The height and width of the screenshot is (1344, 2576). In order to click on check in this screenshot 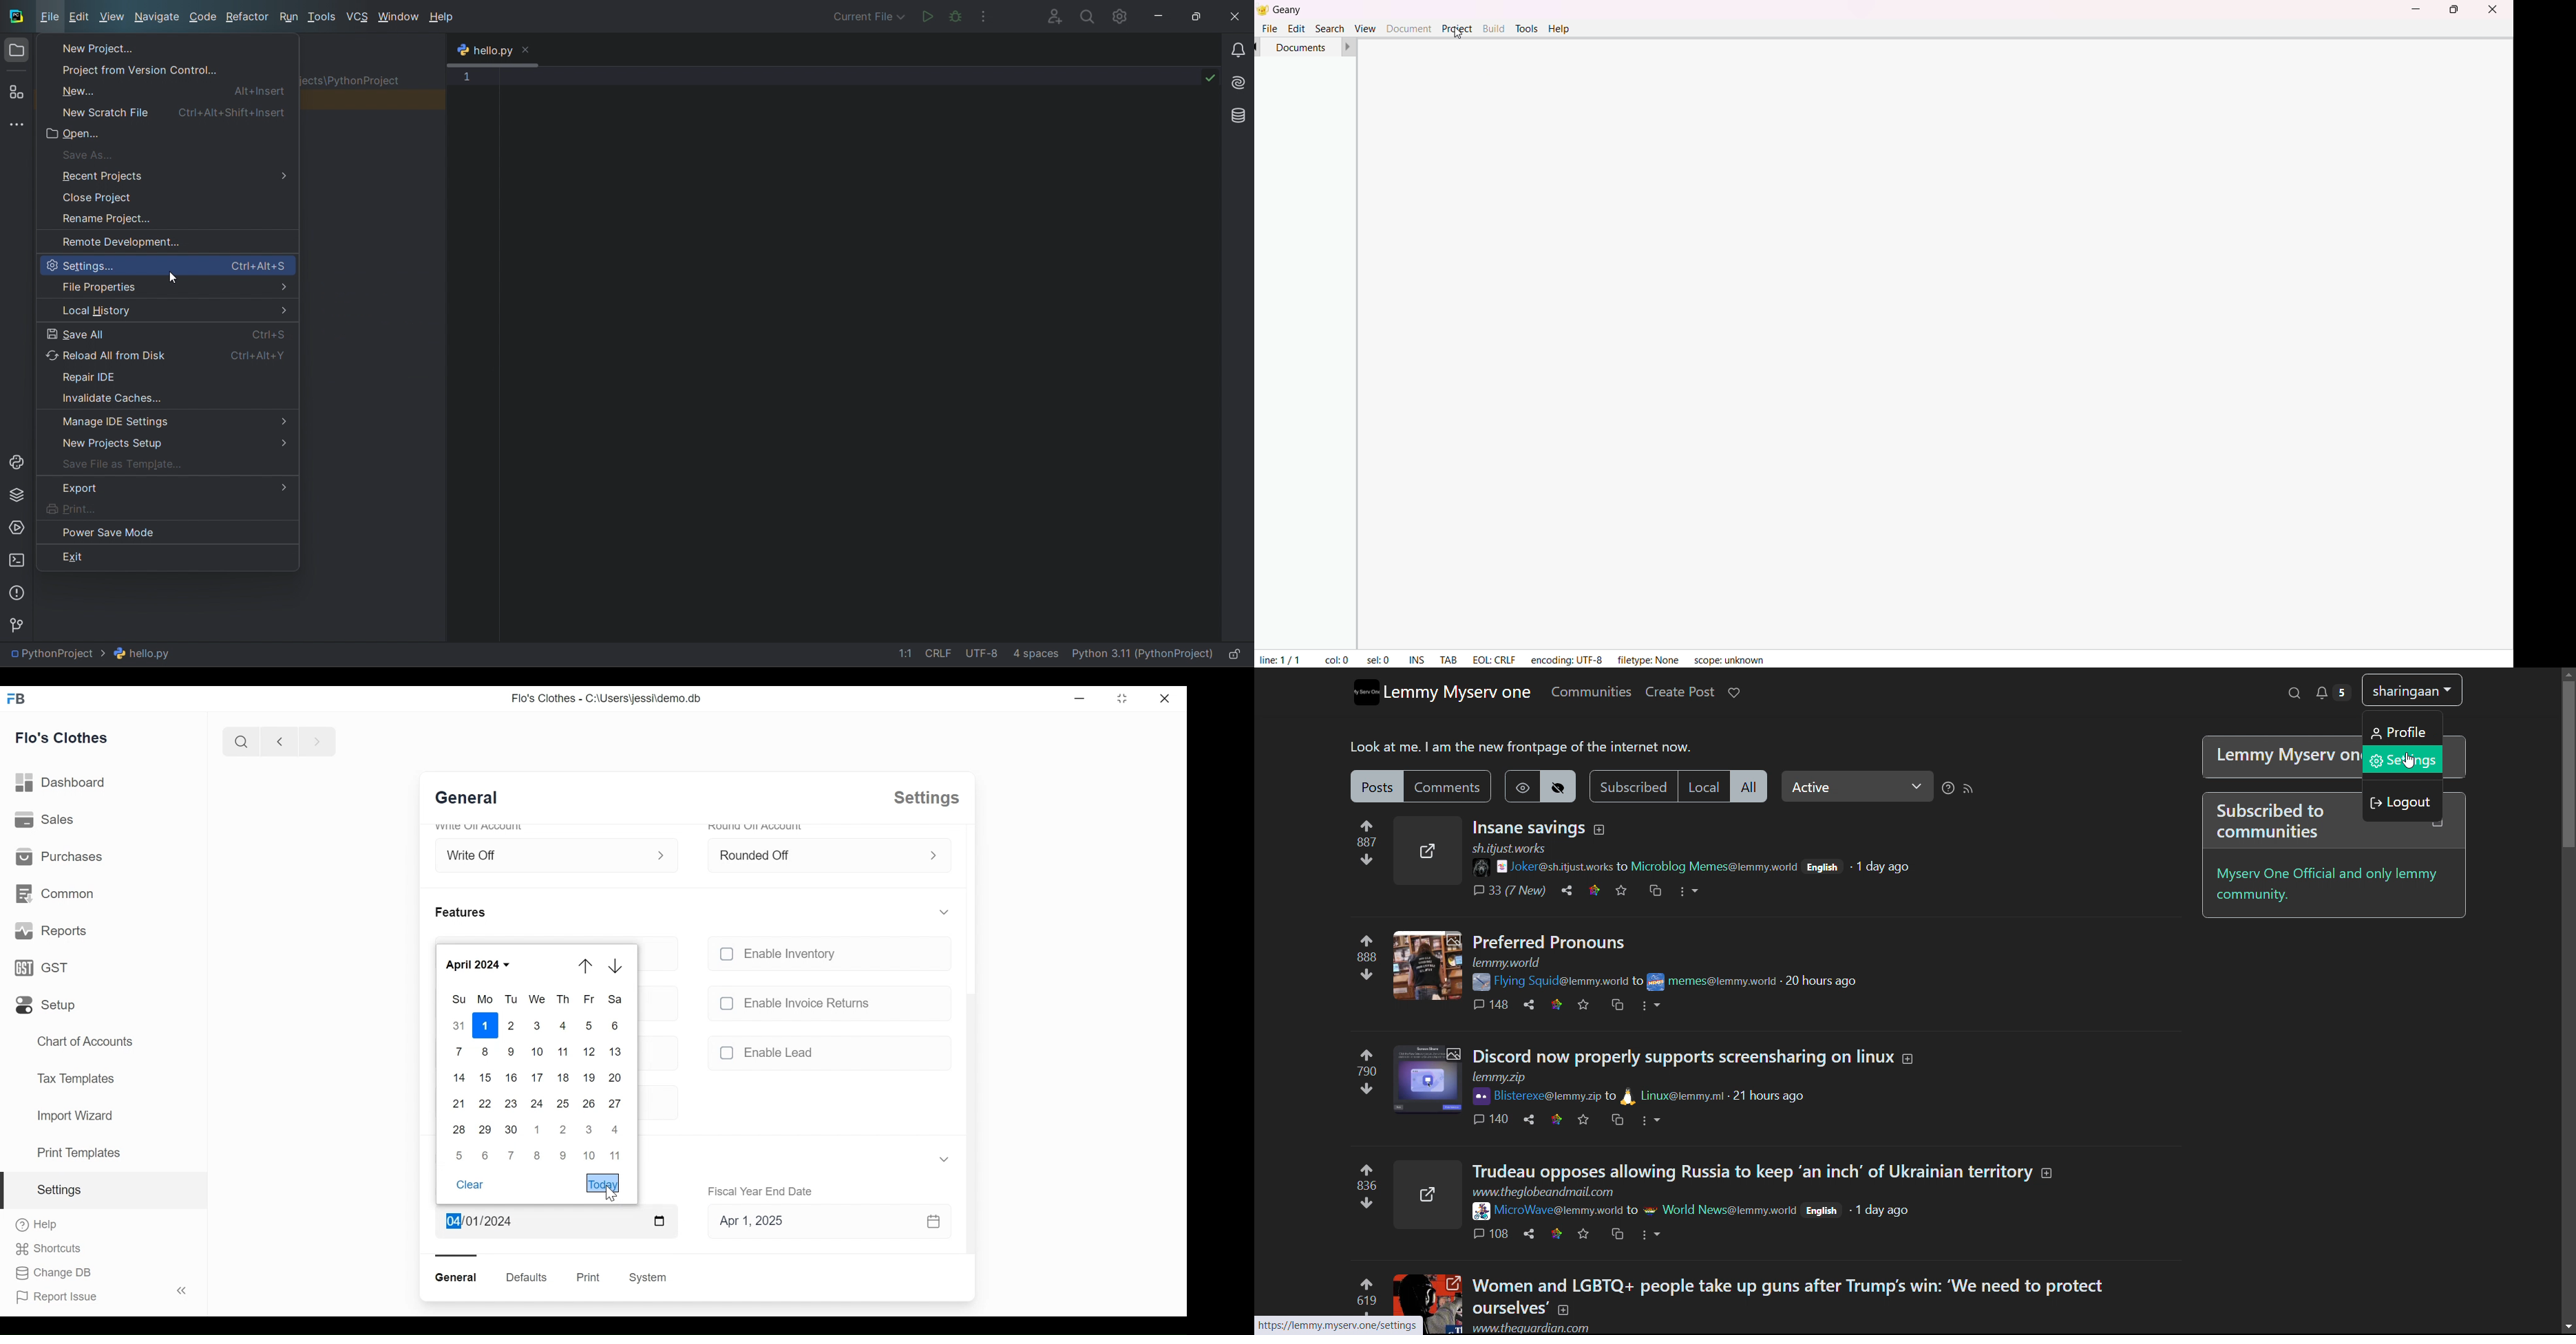, I will do `click(1210, 78)`.